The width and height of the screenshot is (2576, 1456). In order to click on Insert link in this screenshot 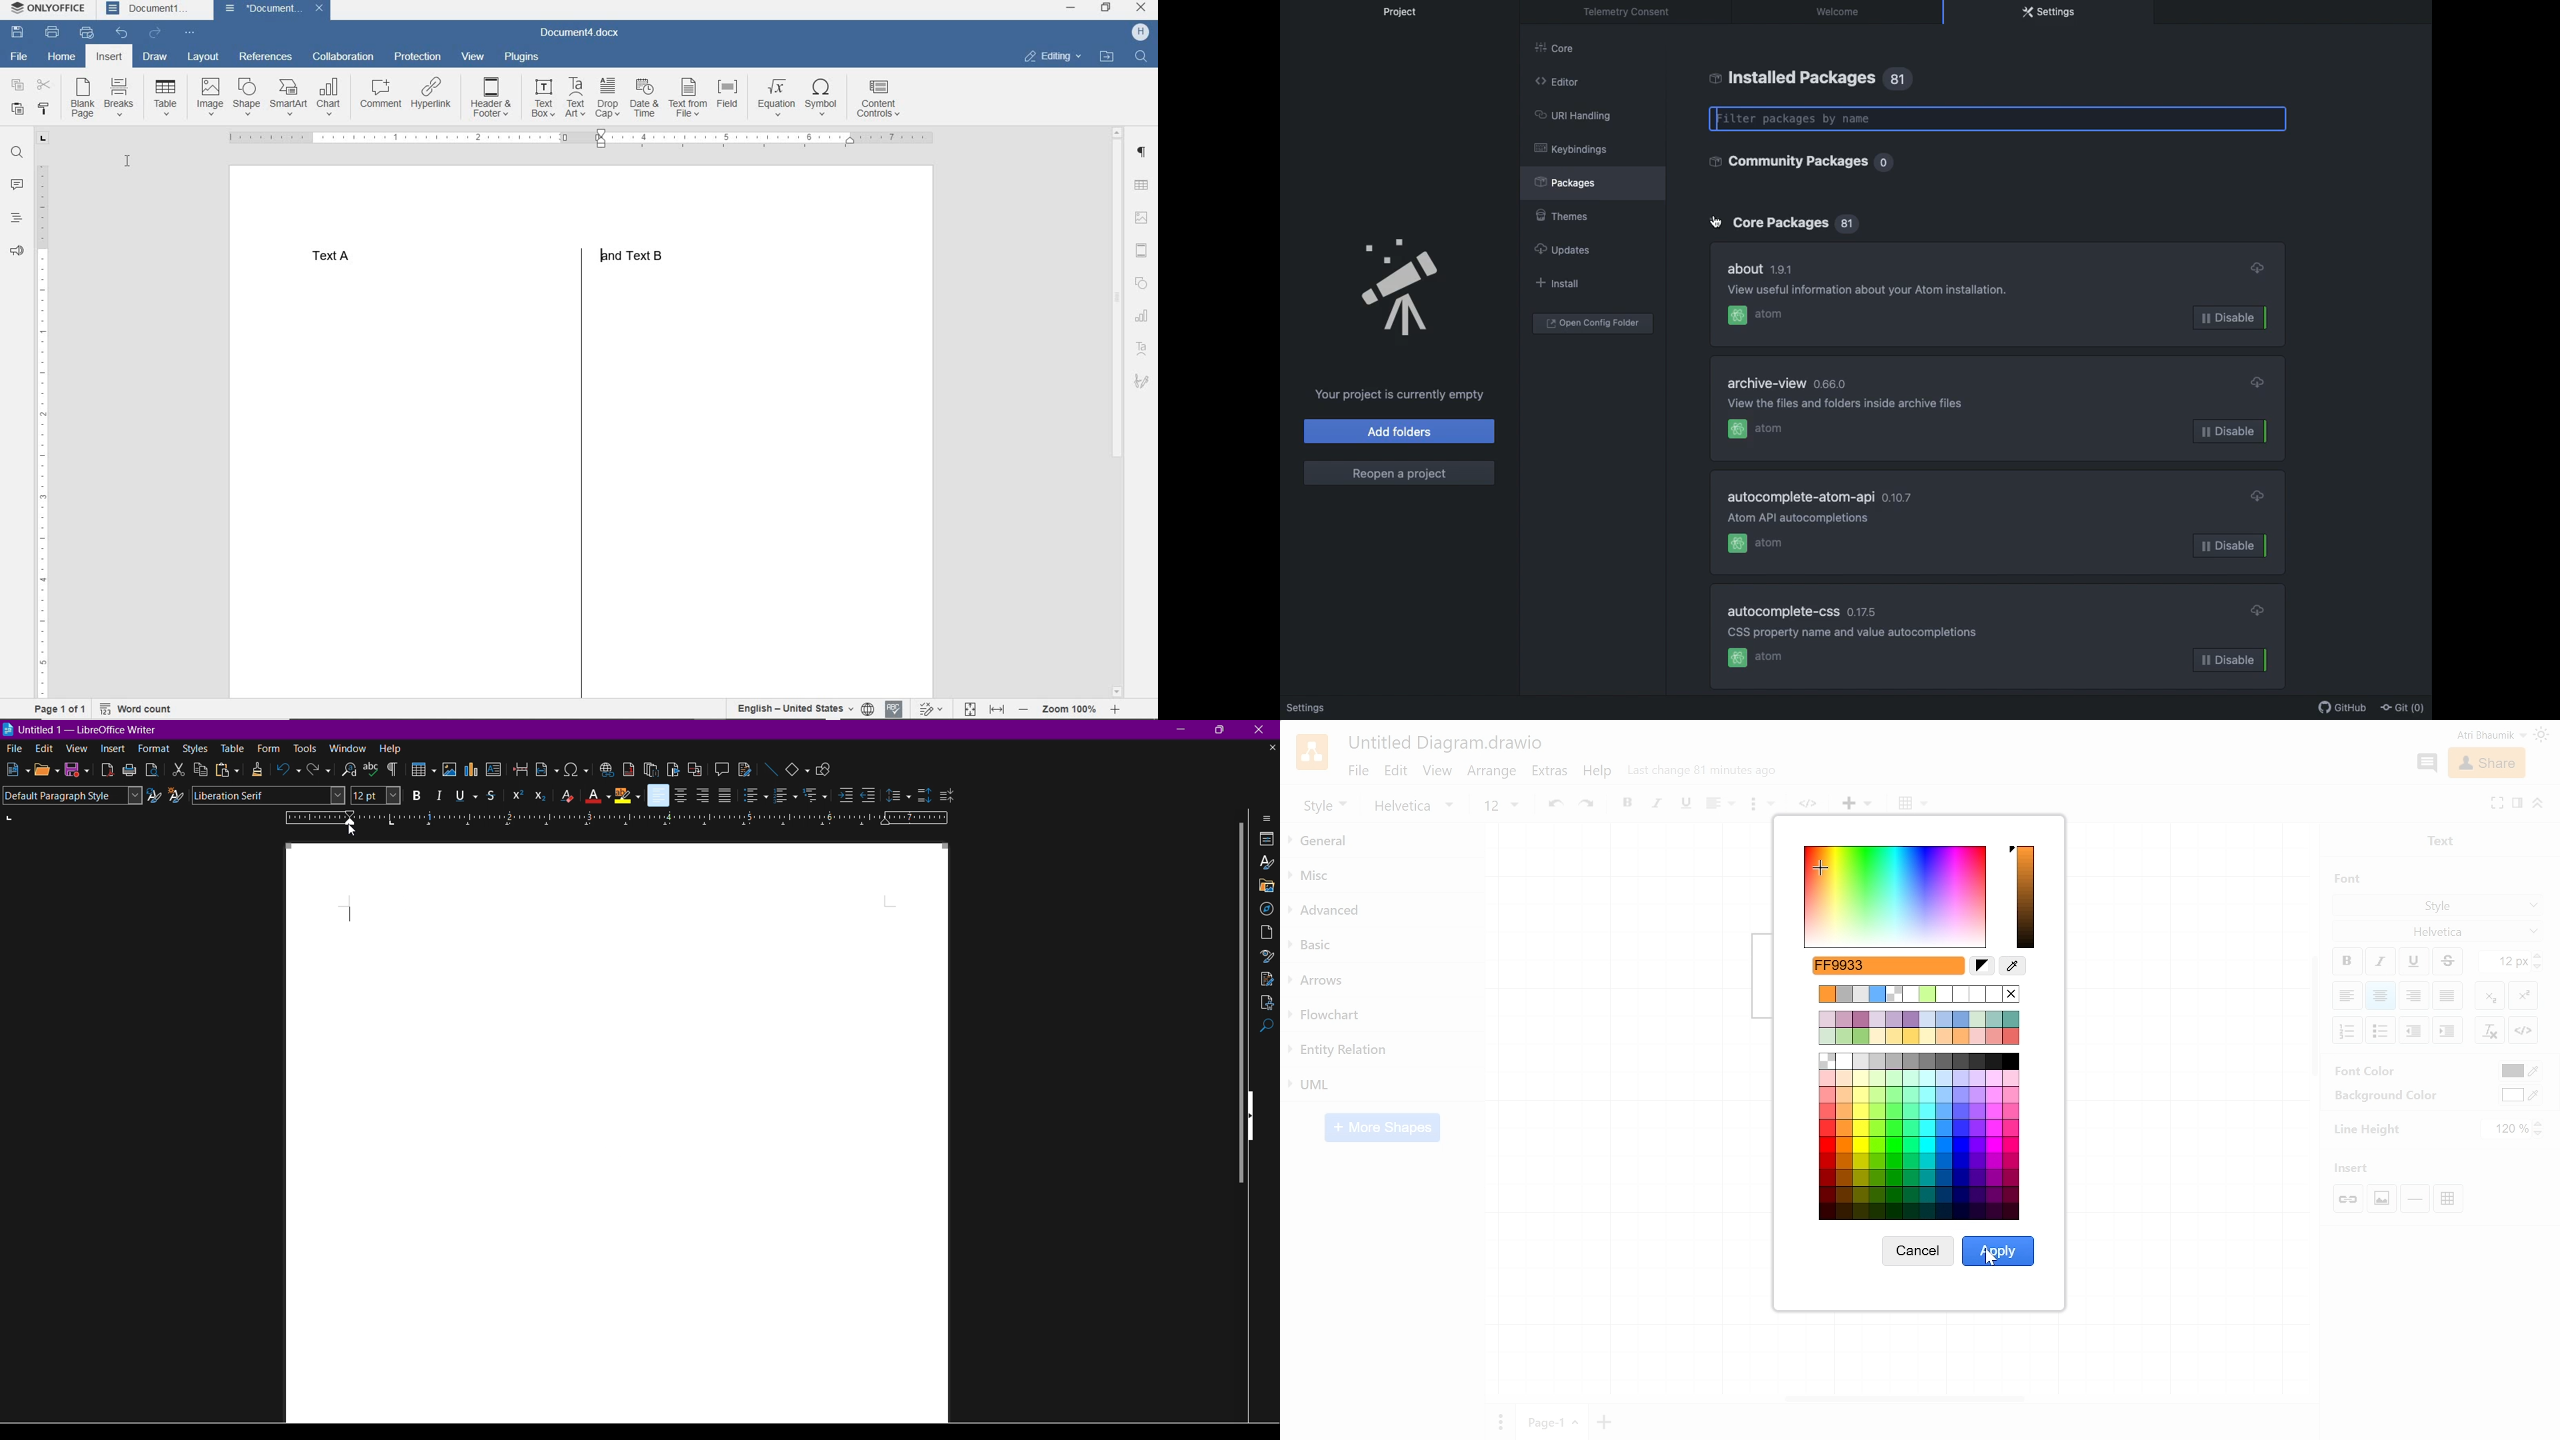, I will do `click(605, 768)`.